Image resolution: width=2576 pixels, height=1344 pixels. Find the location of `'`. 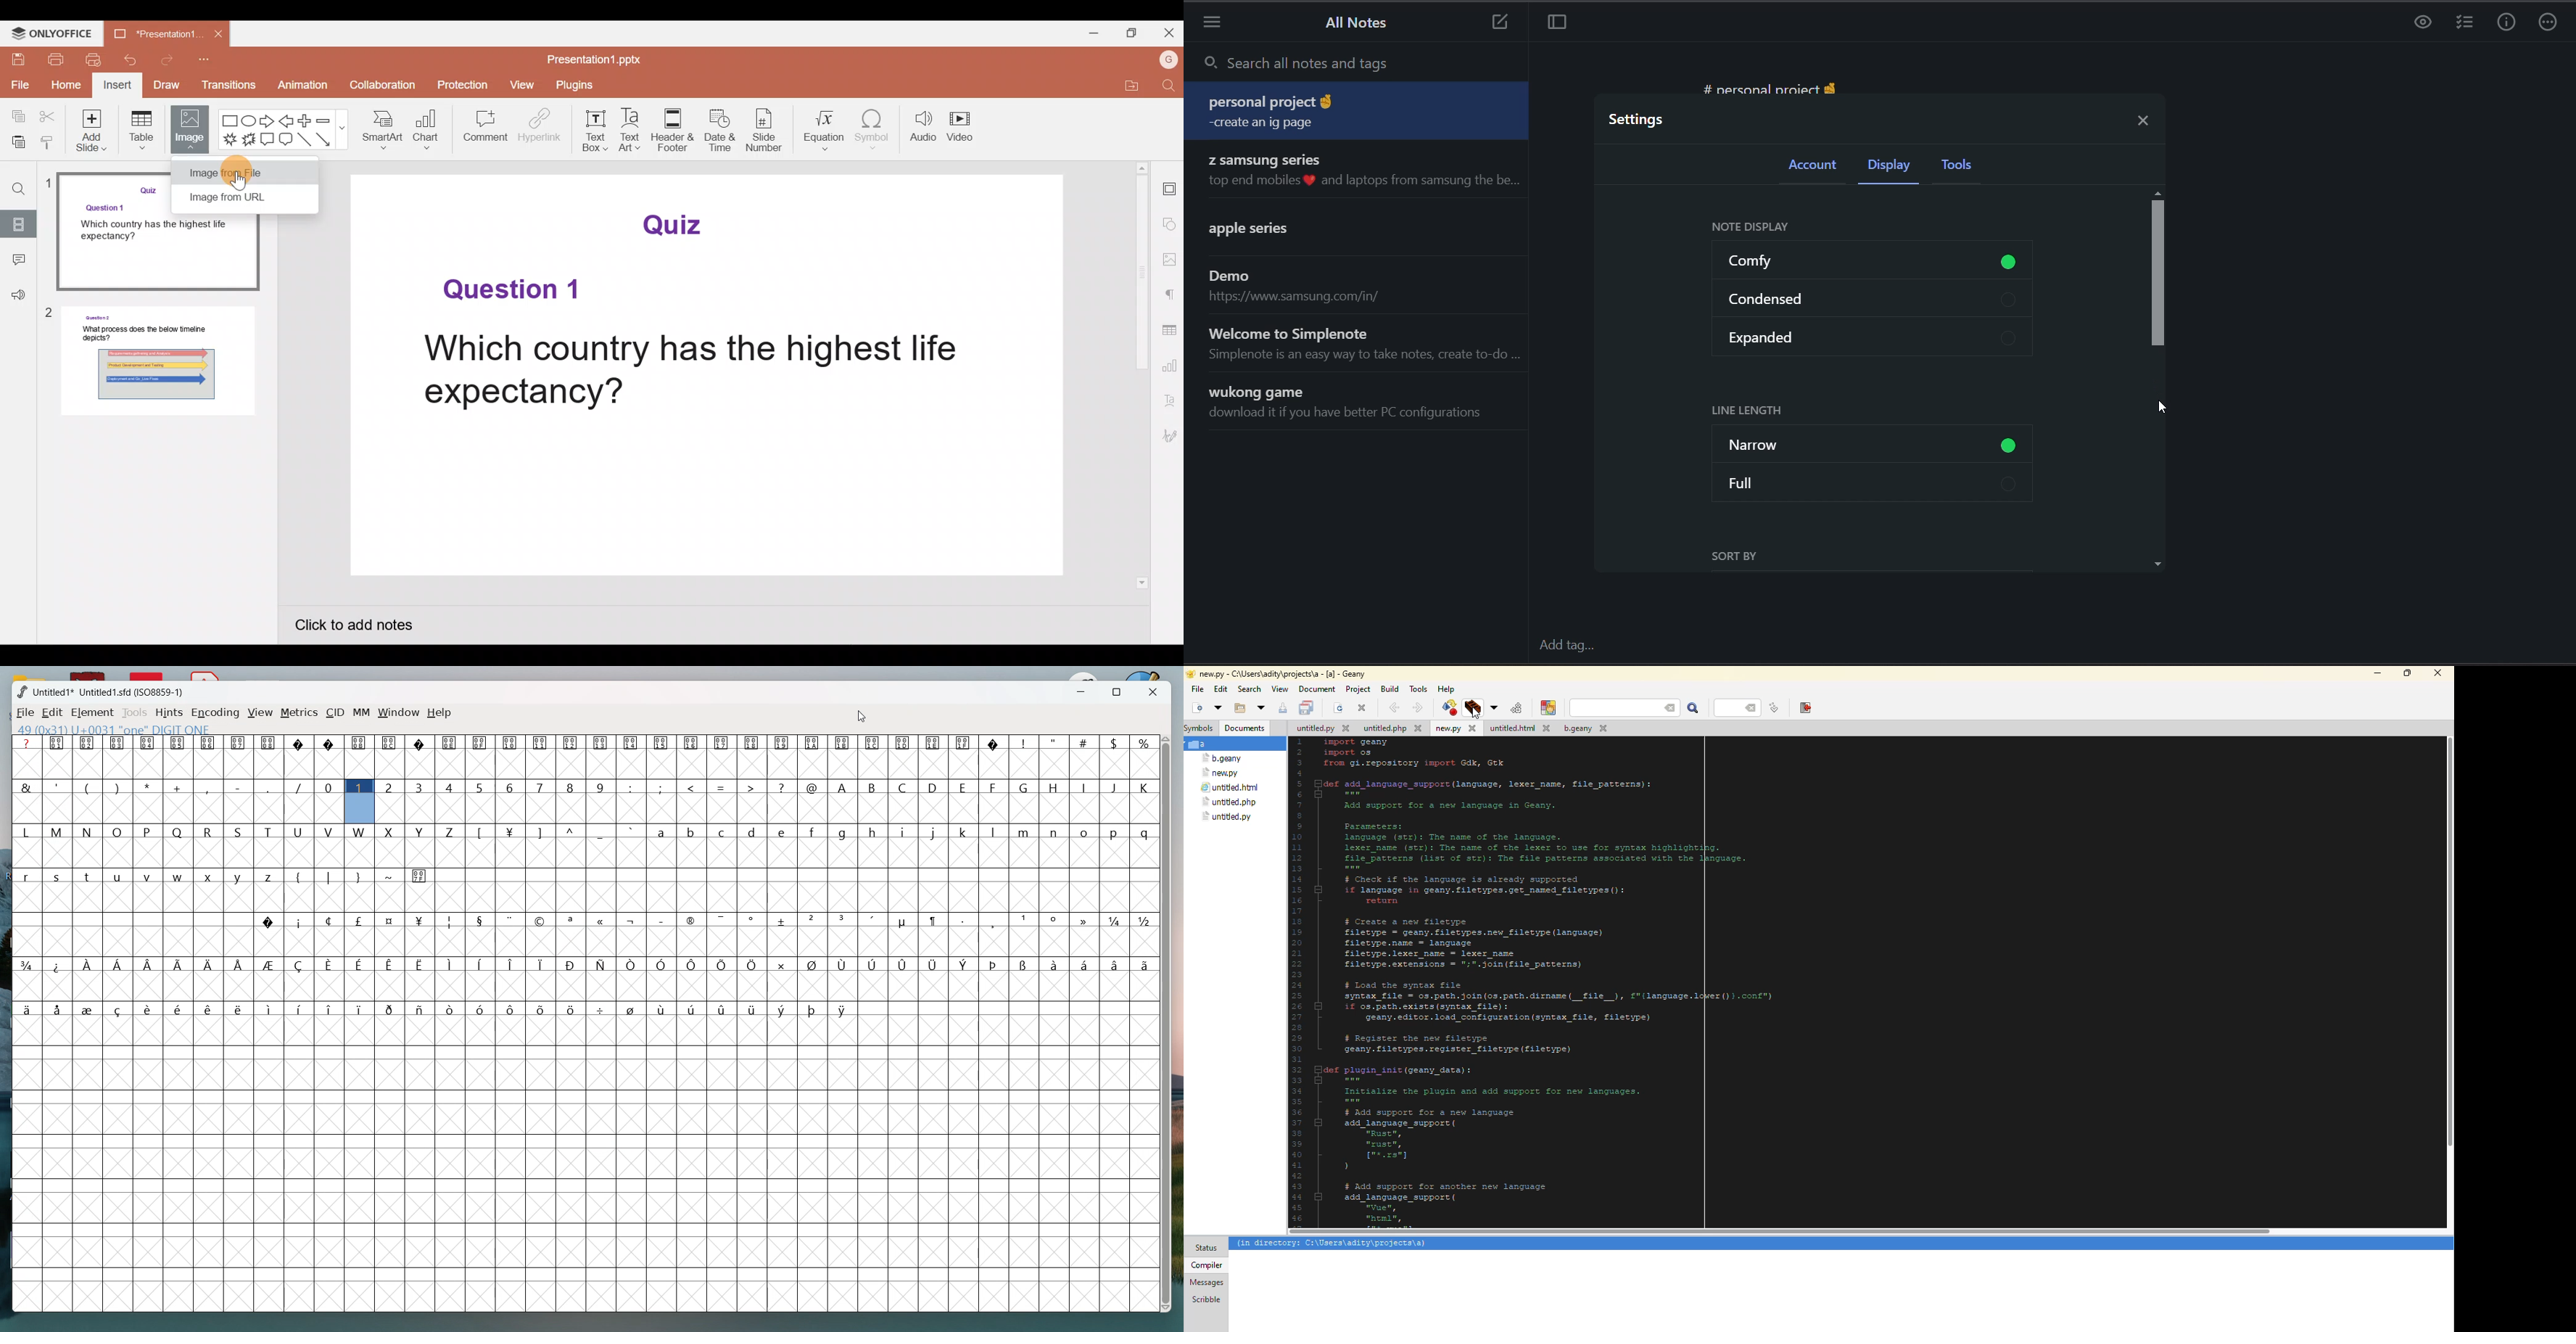

' is located at coordinates (57, 786).